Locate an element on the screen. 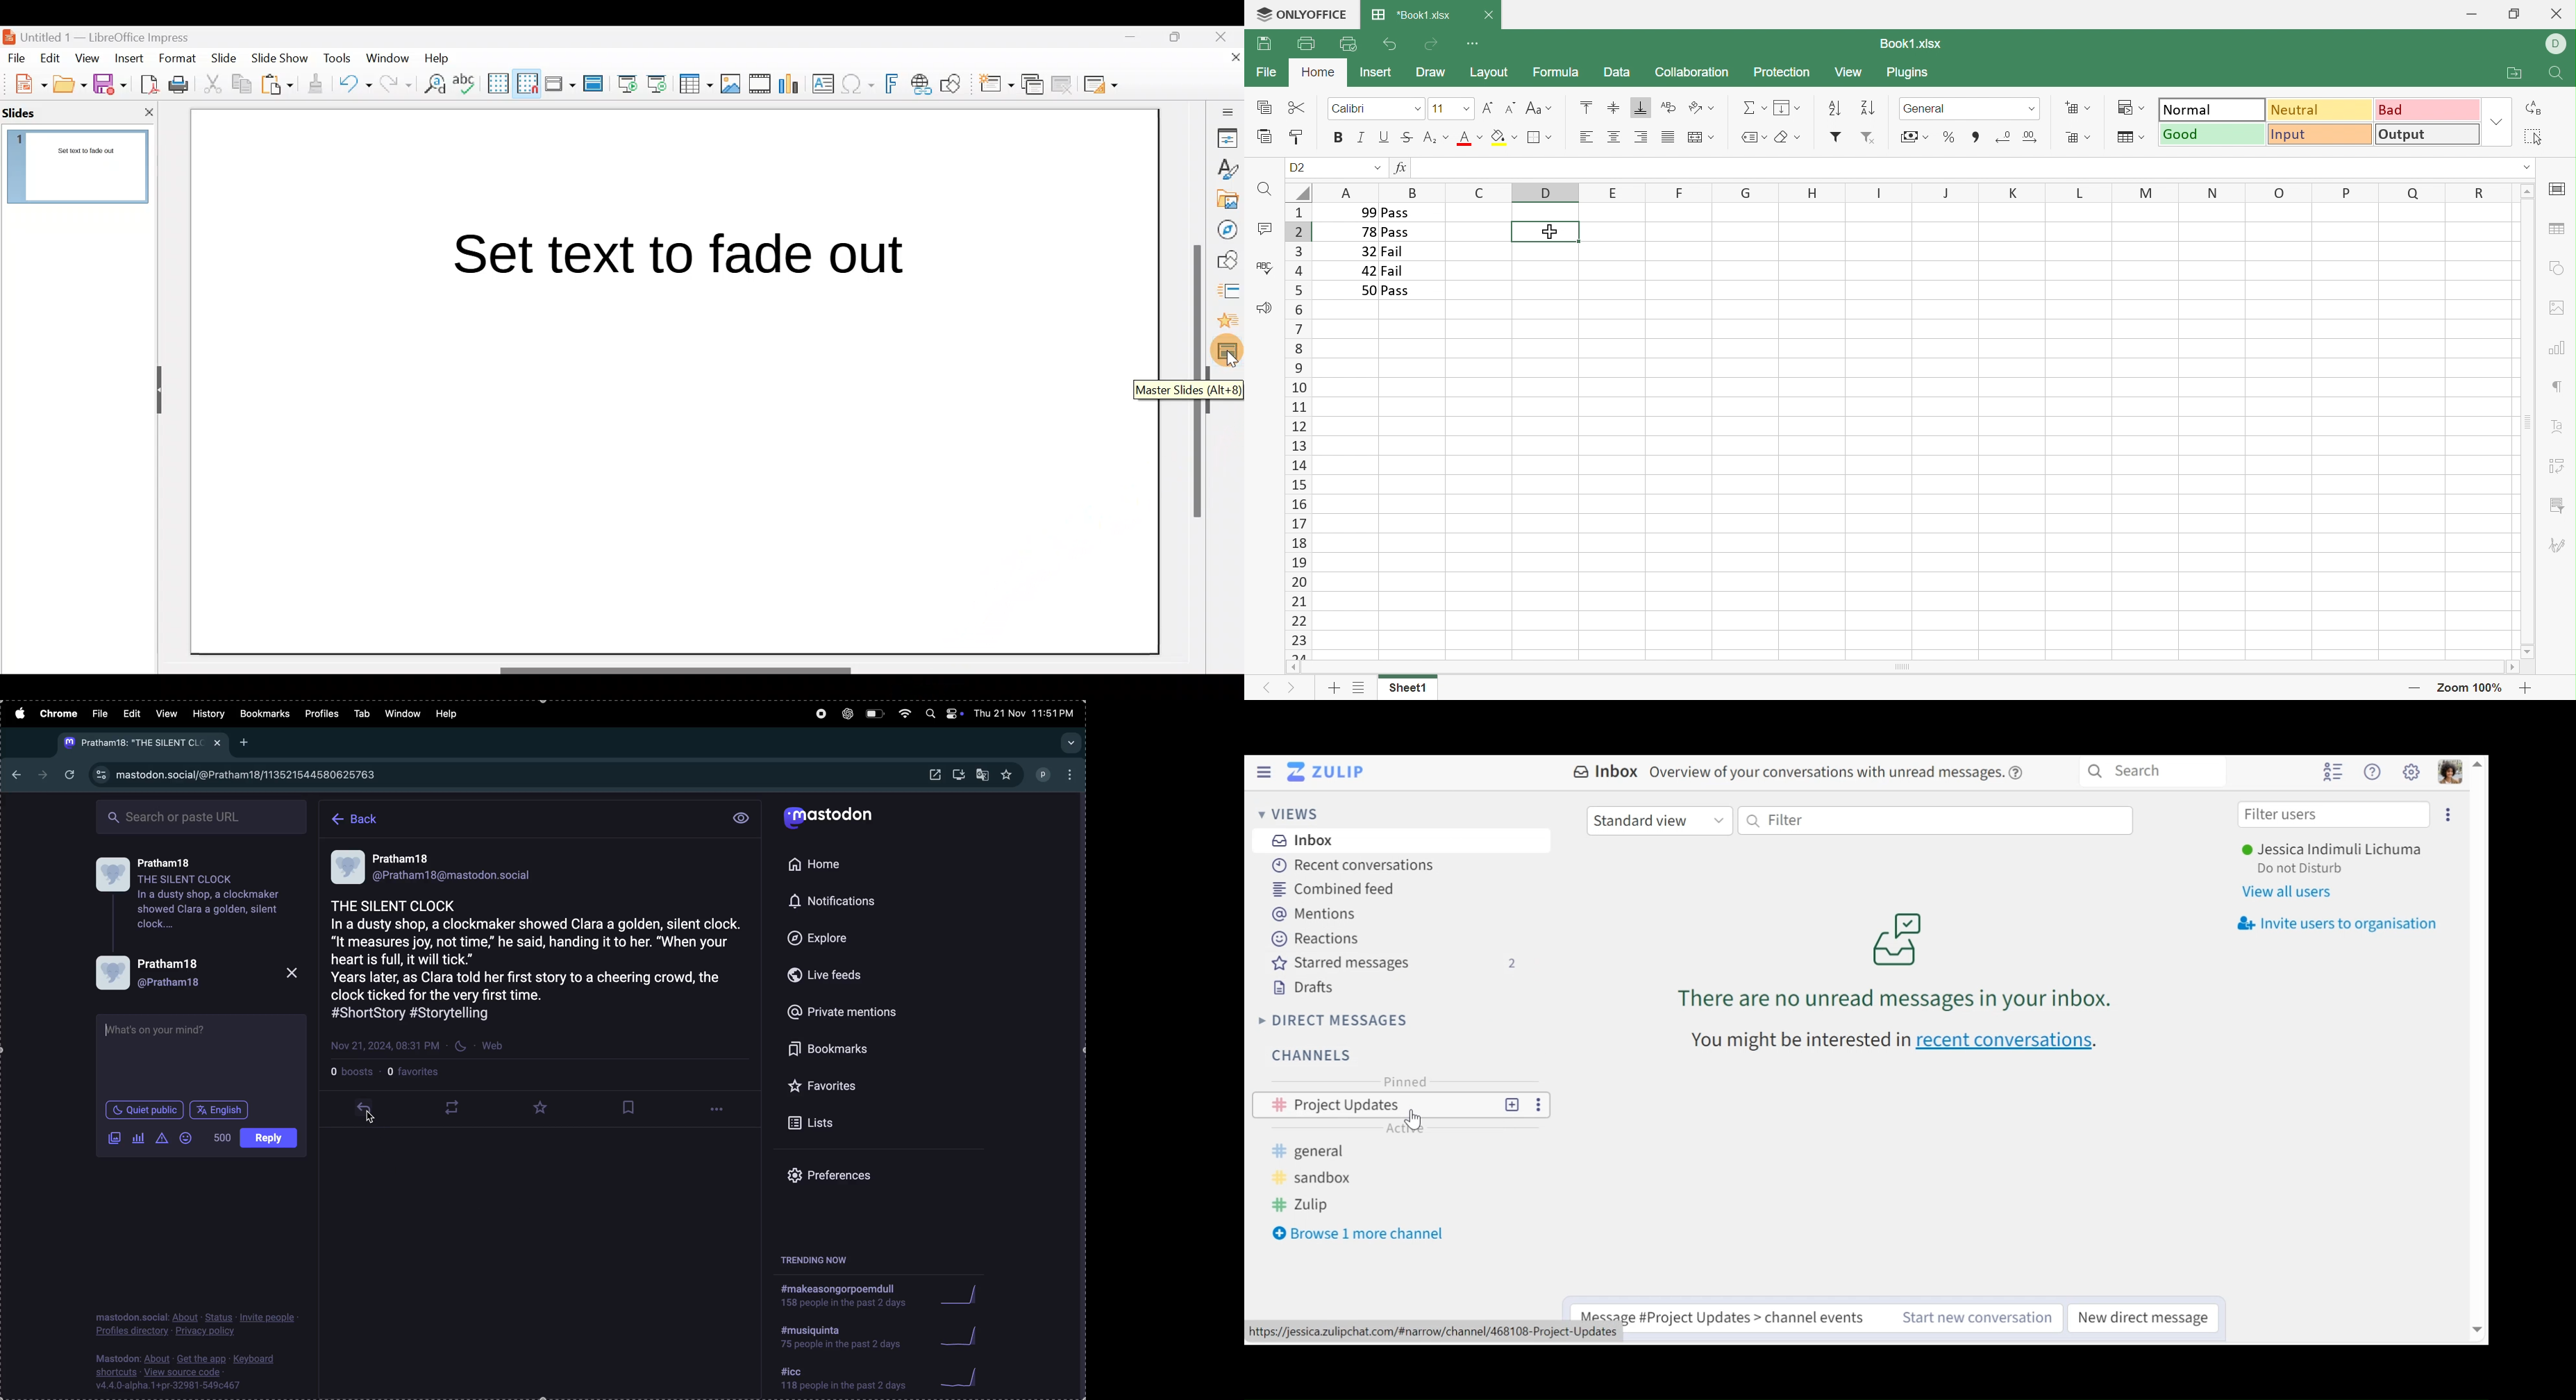 The height and width of the screenshot is (1400, 2576). spotlight search is located at coordinates (930, 716).